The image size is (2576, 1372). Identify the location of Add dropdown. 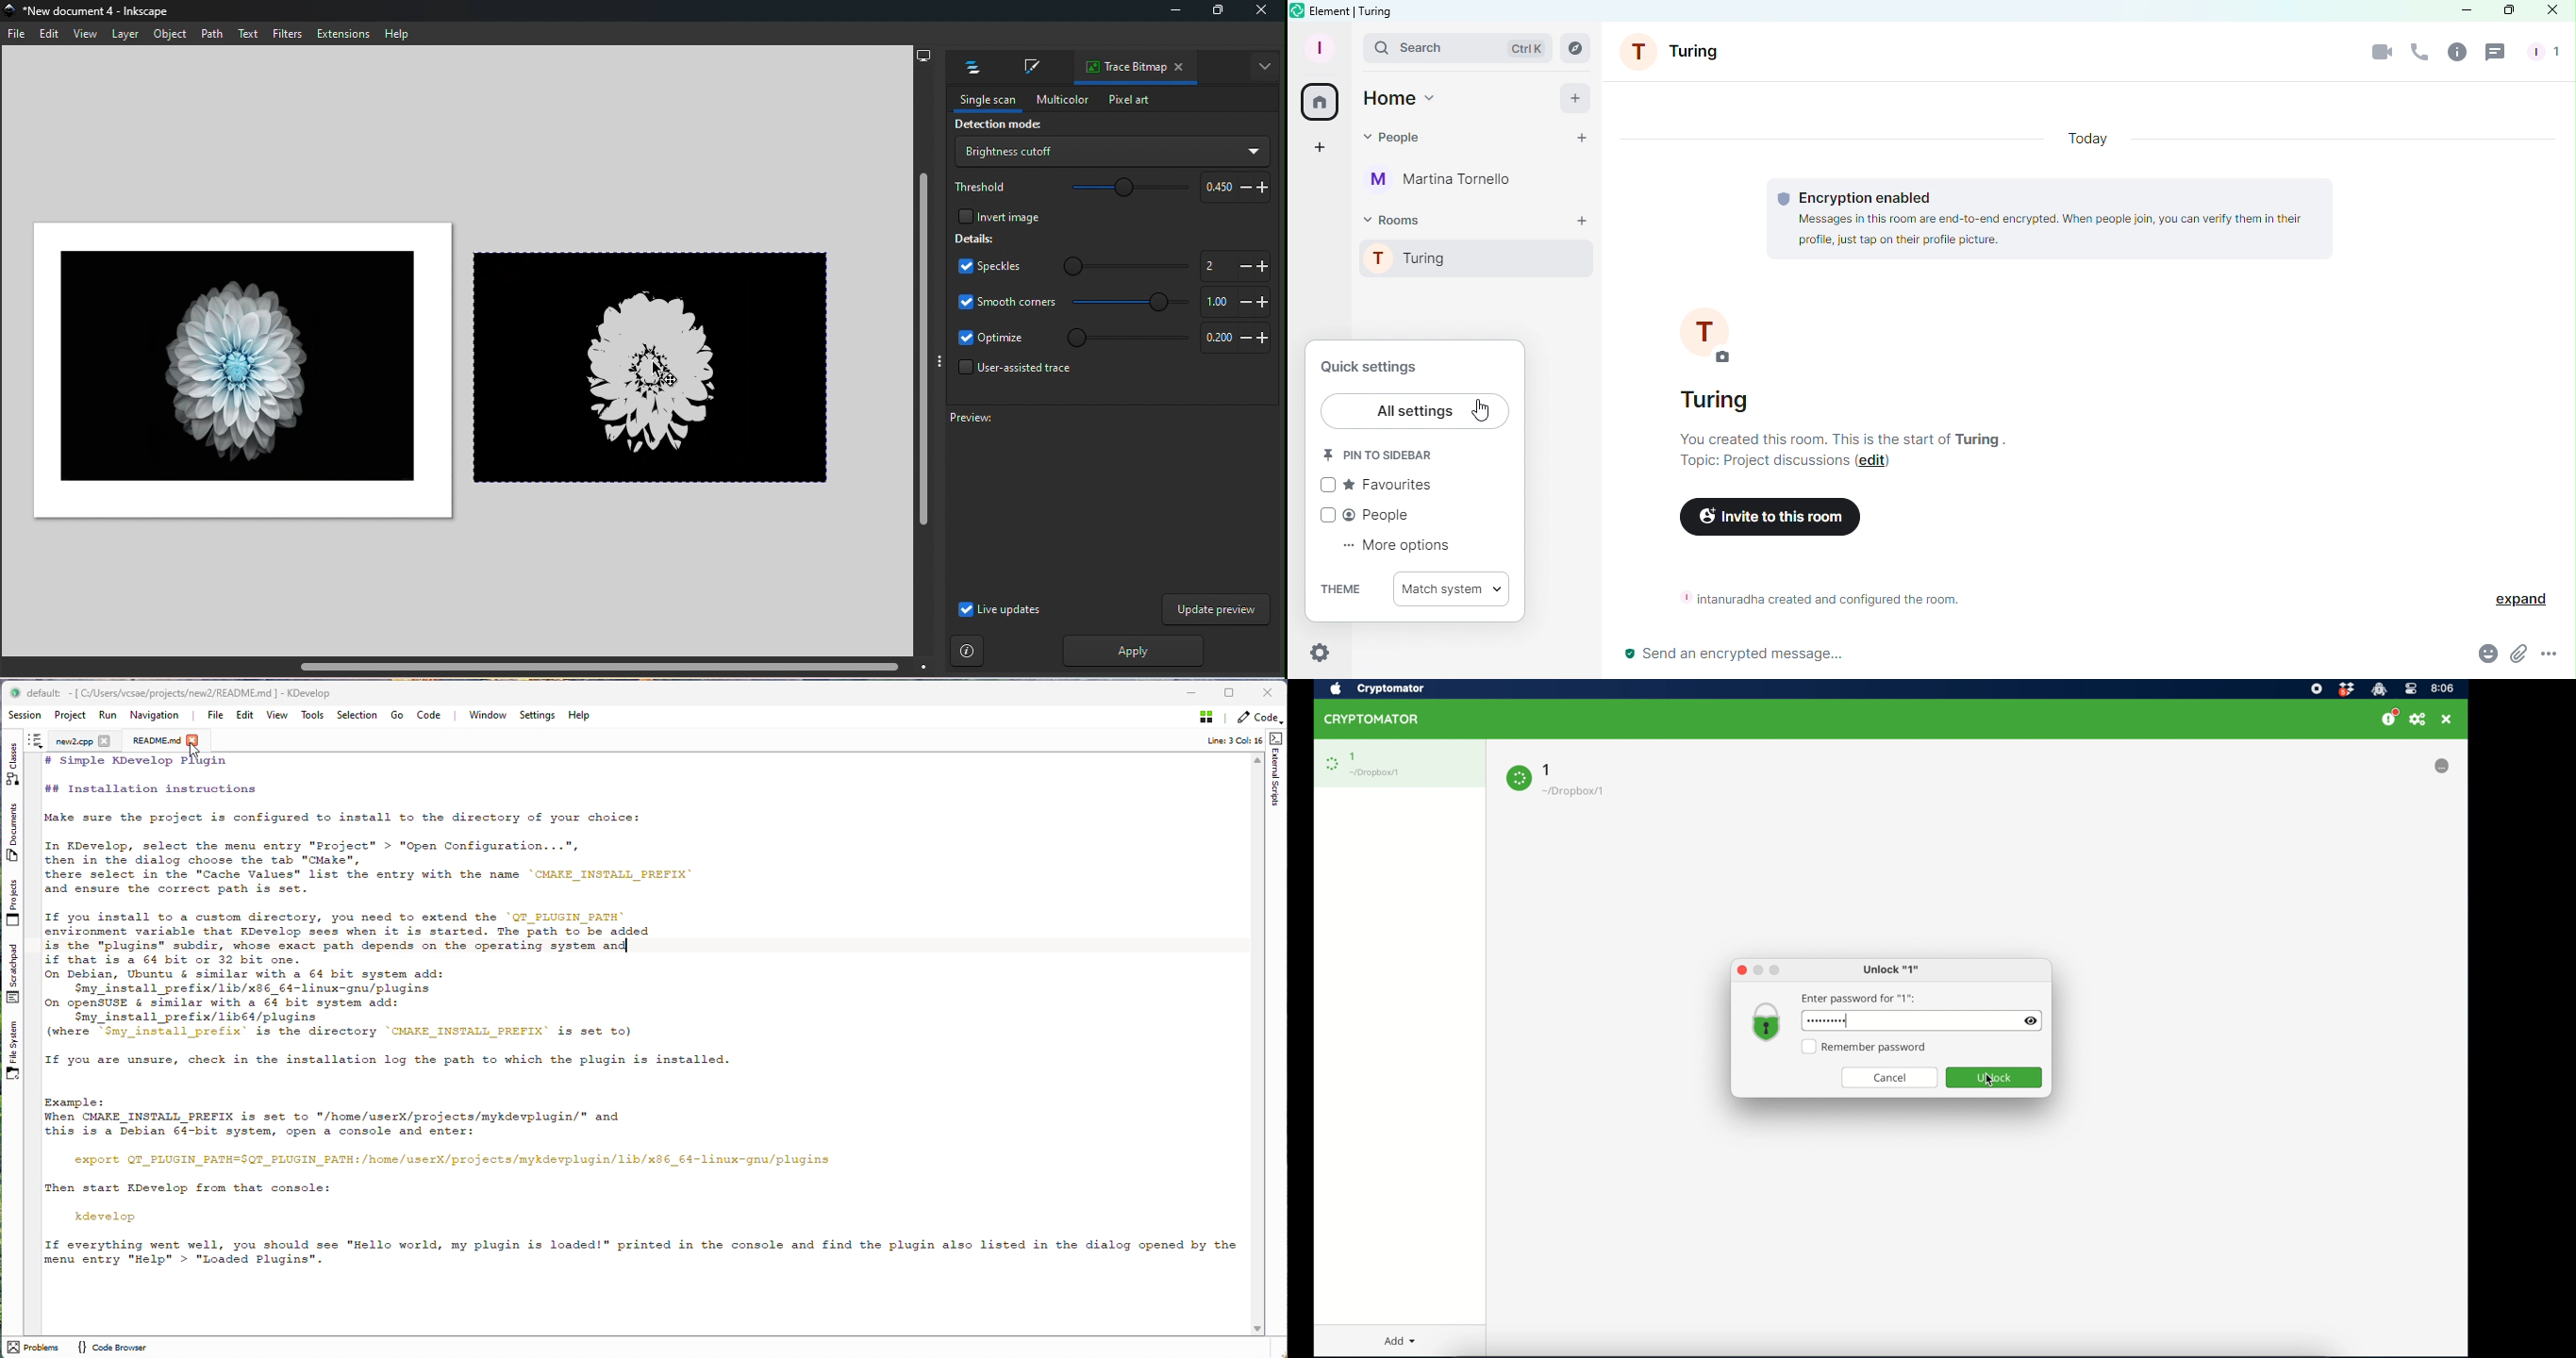
(1407, 1341).